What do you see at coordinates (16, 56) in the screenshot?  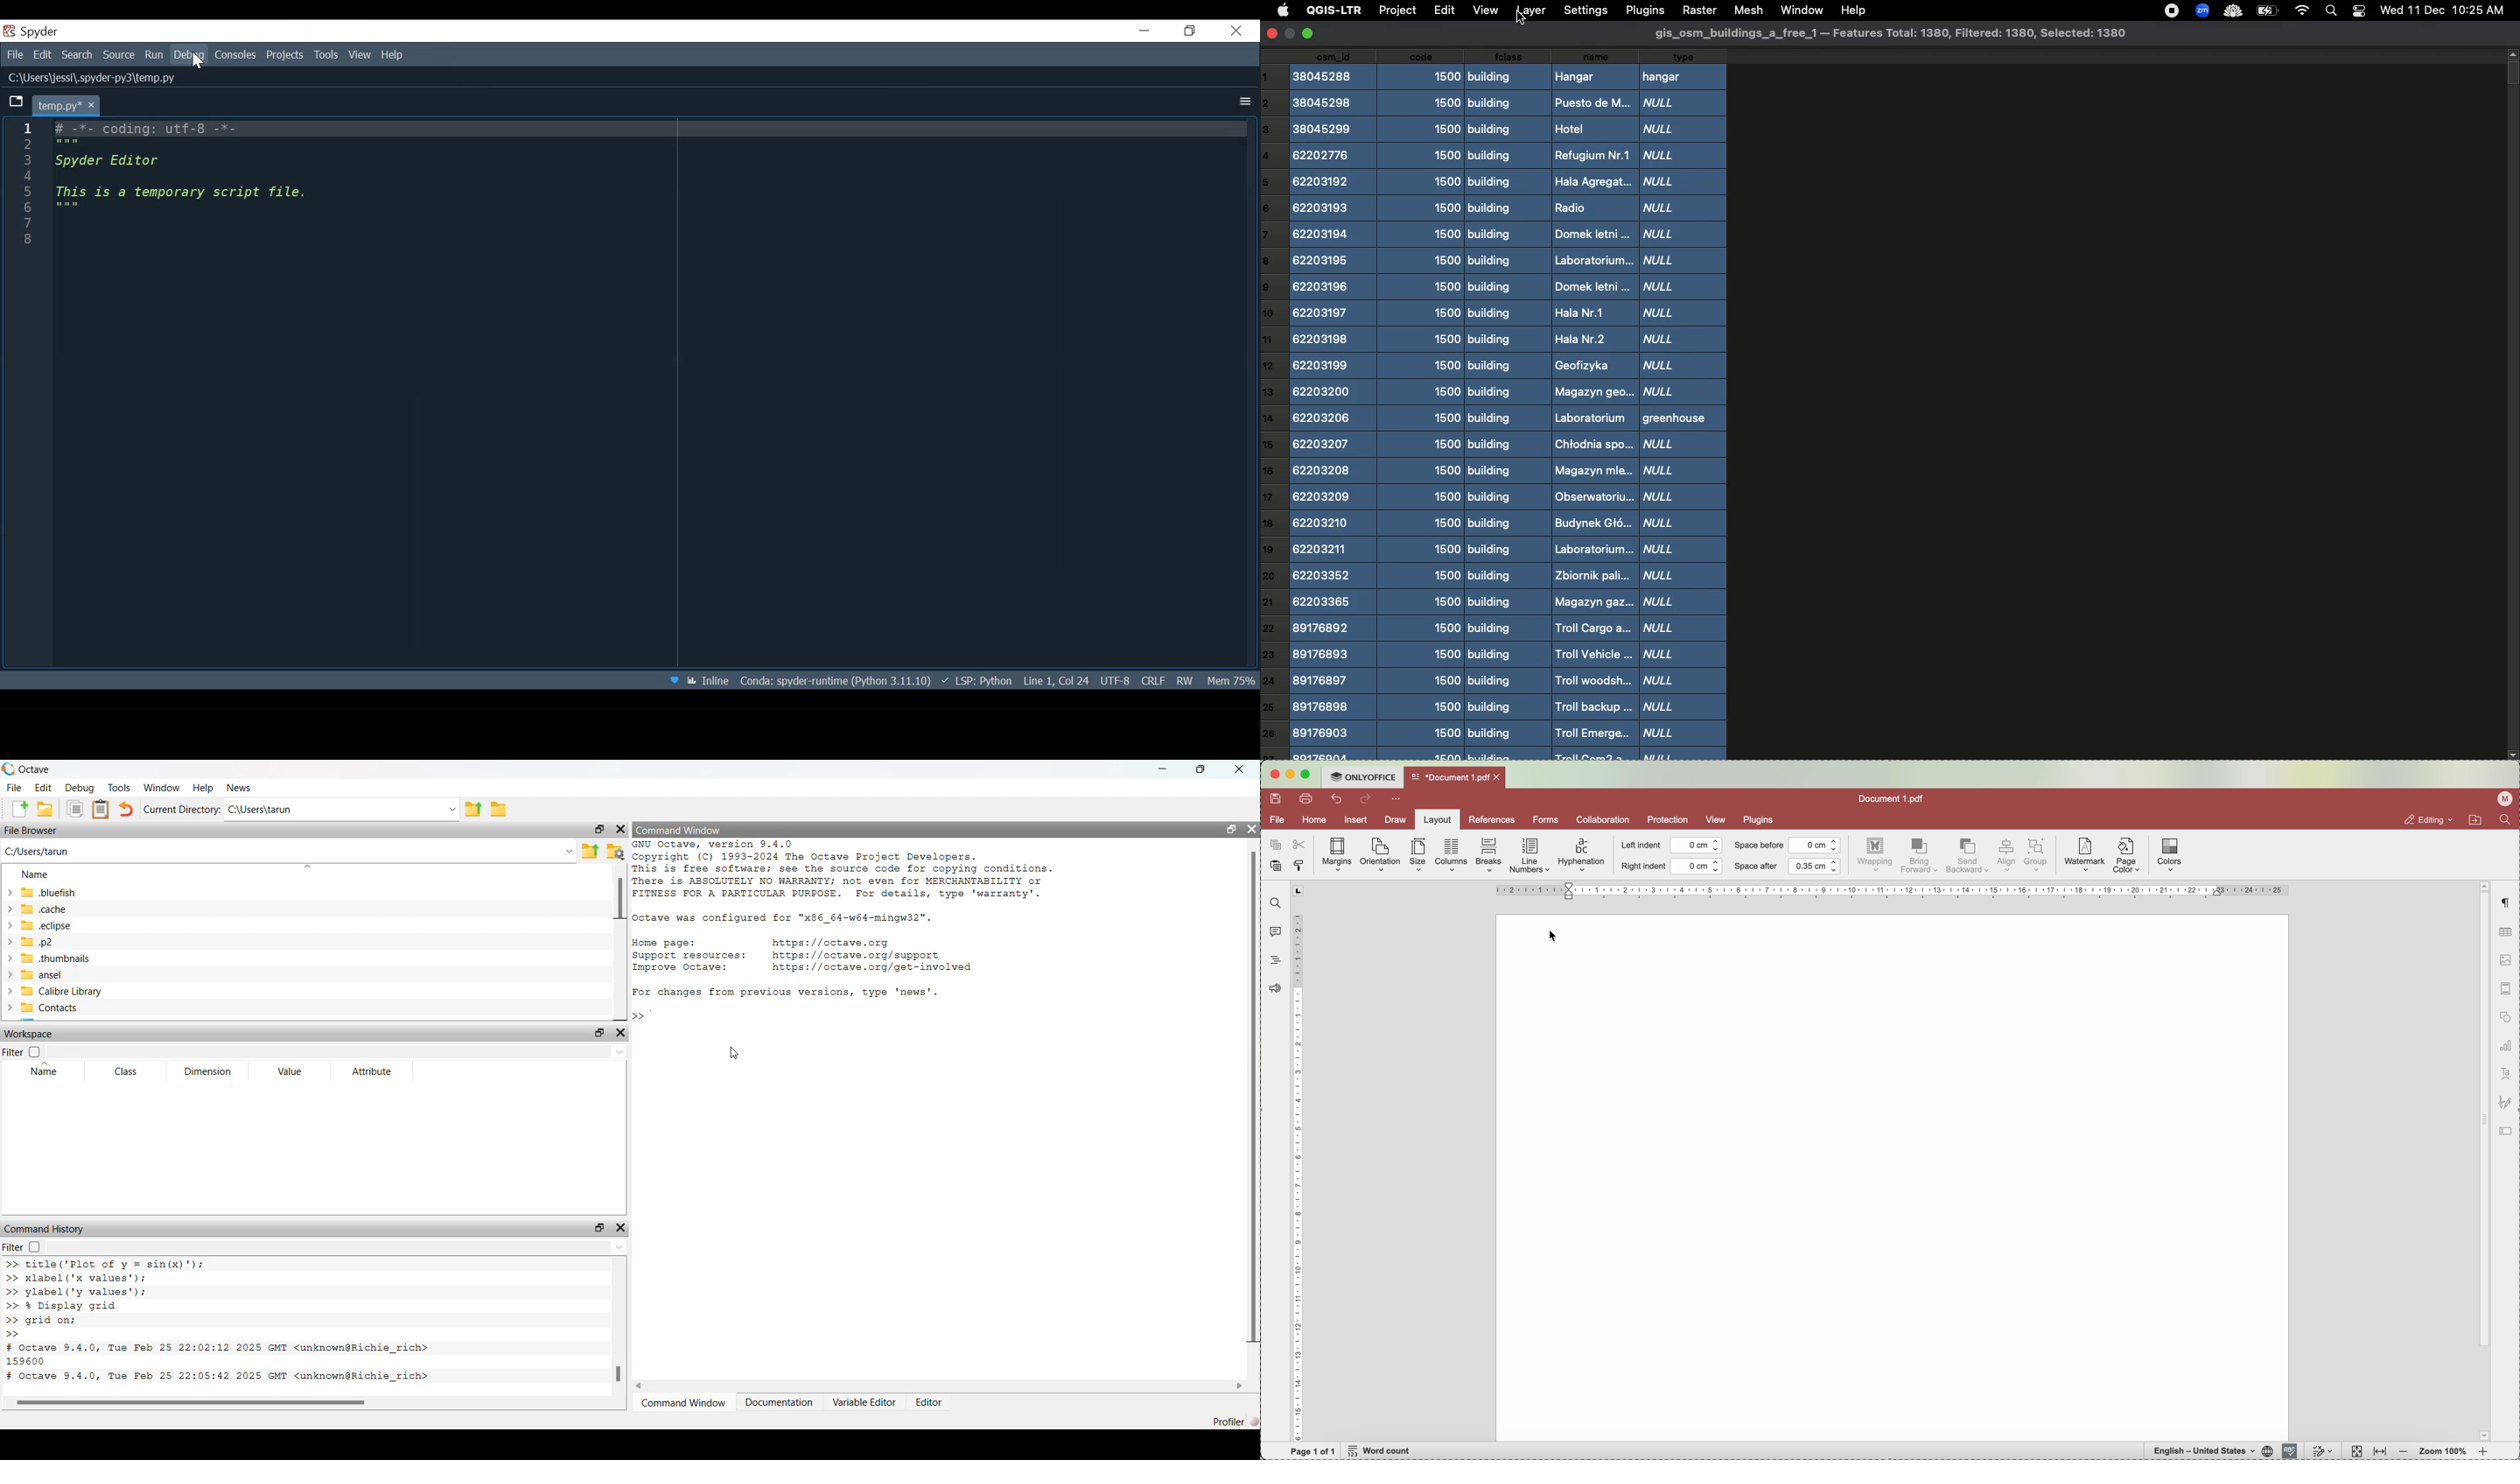 I see `file` at bounding box center [16, 56].